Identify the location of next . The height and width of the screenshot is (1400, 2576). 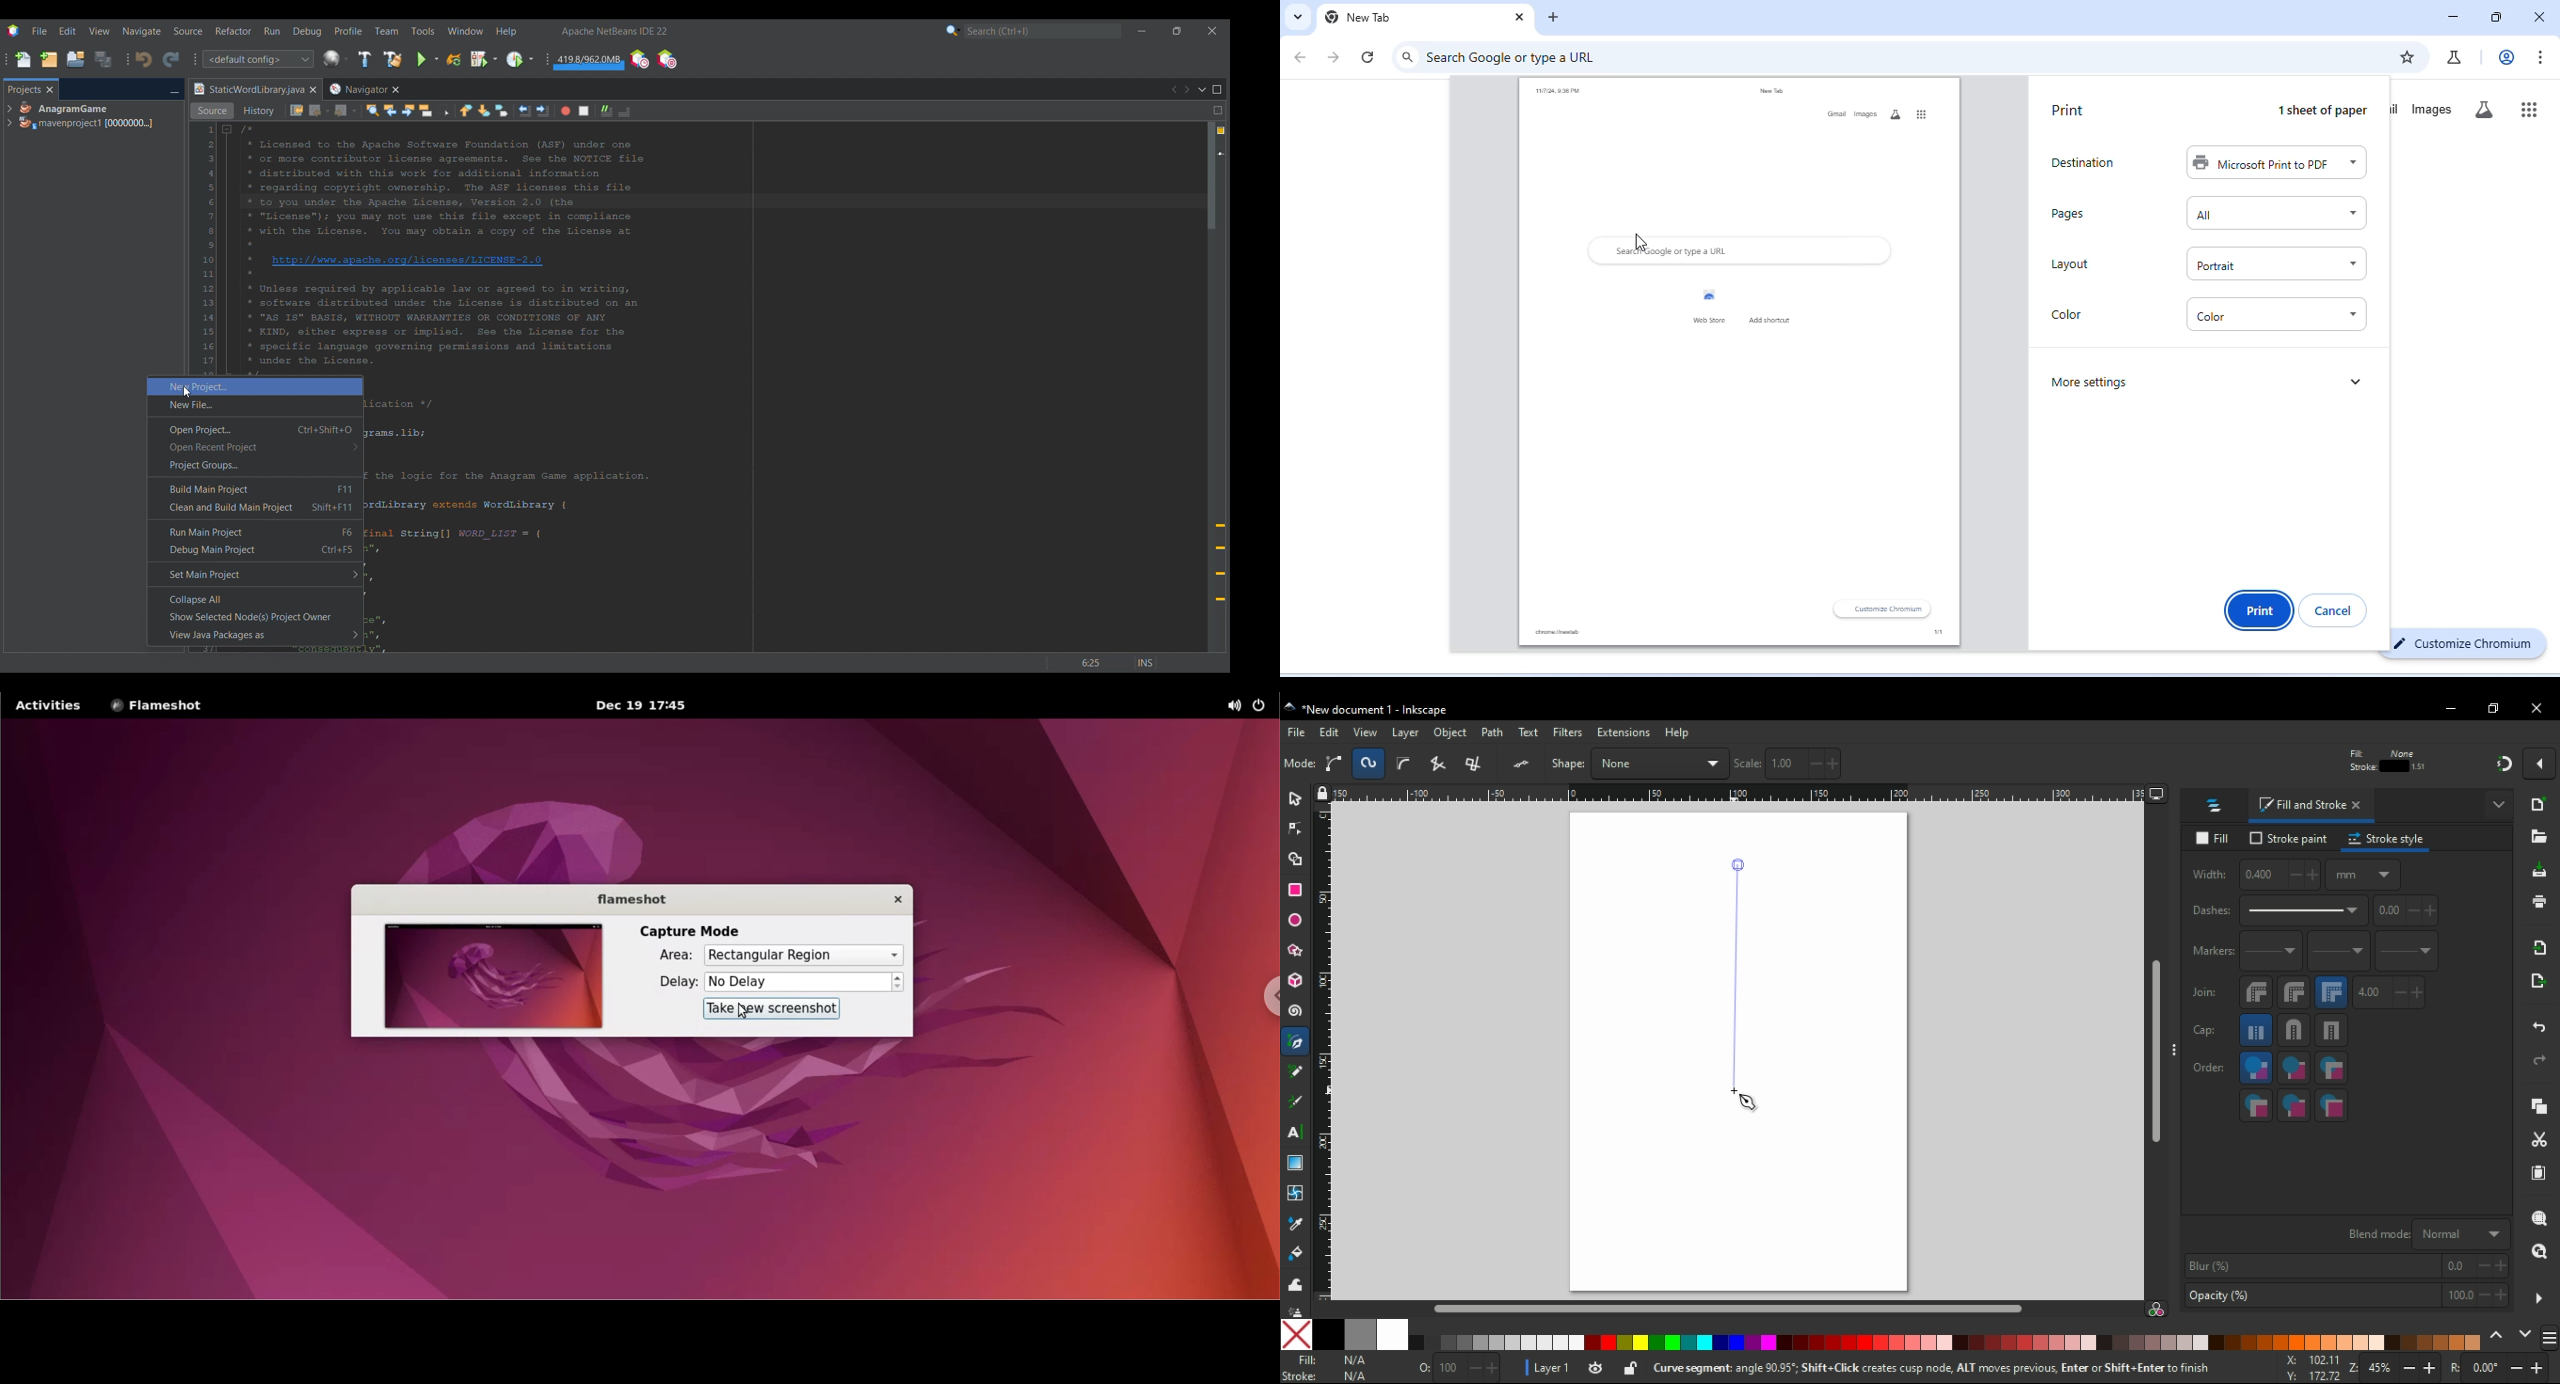
(2526, 1336).